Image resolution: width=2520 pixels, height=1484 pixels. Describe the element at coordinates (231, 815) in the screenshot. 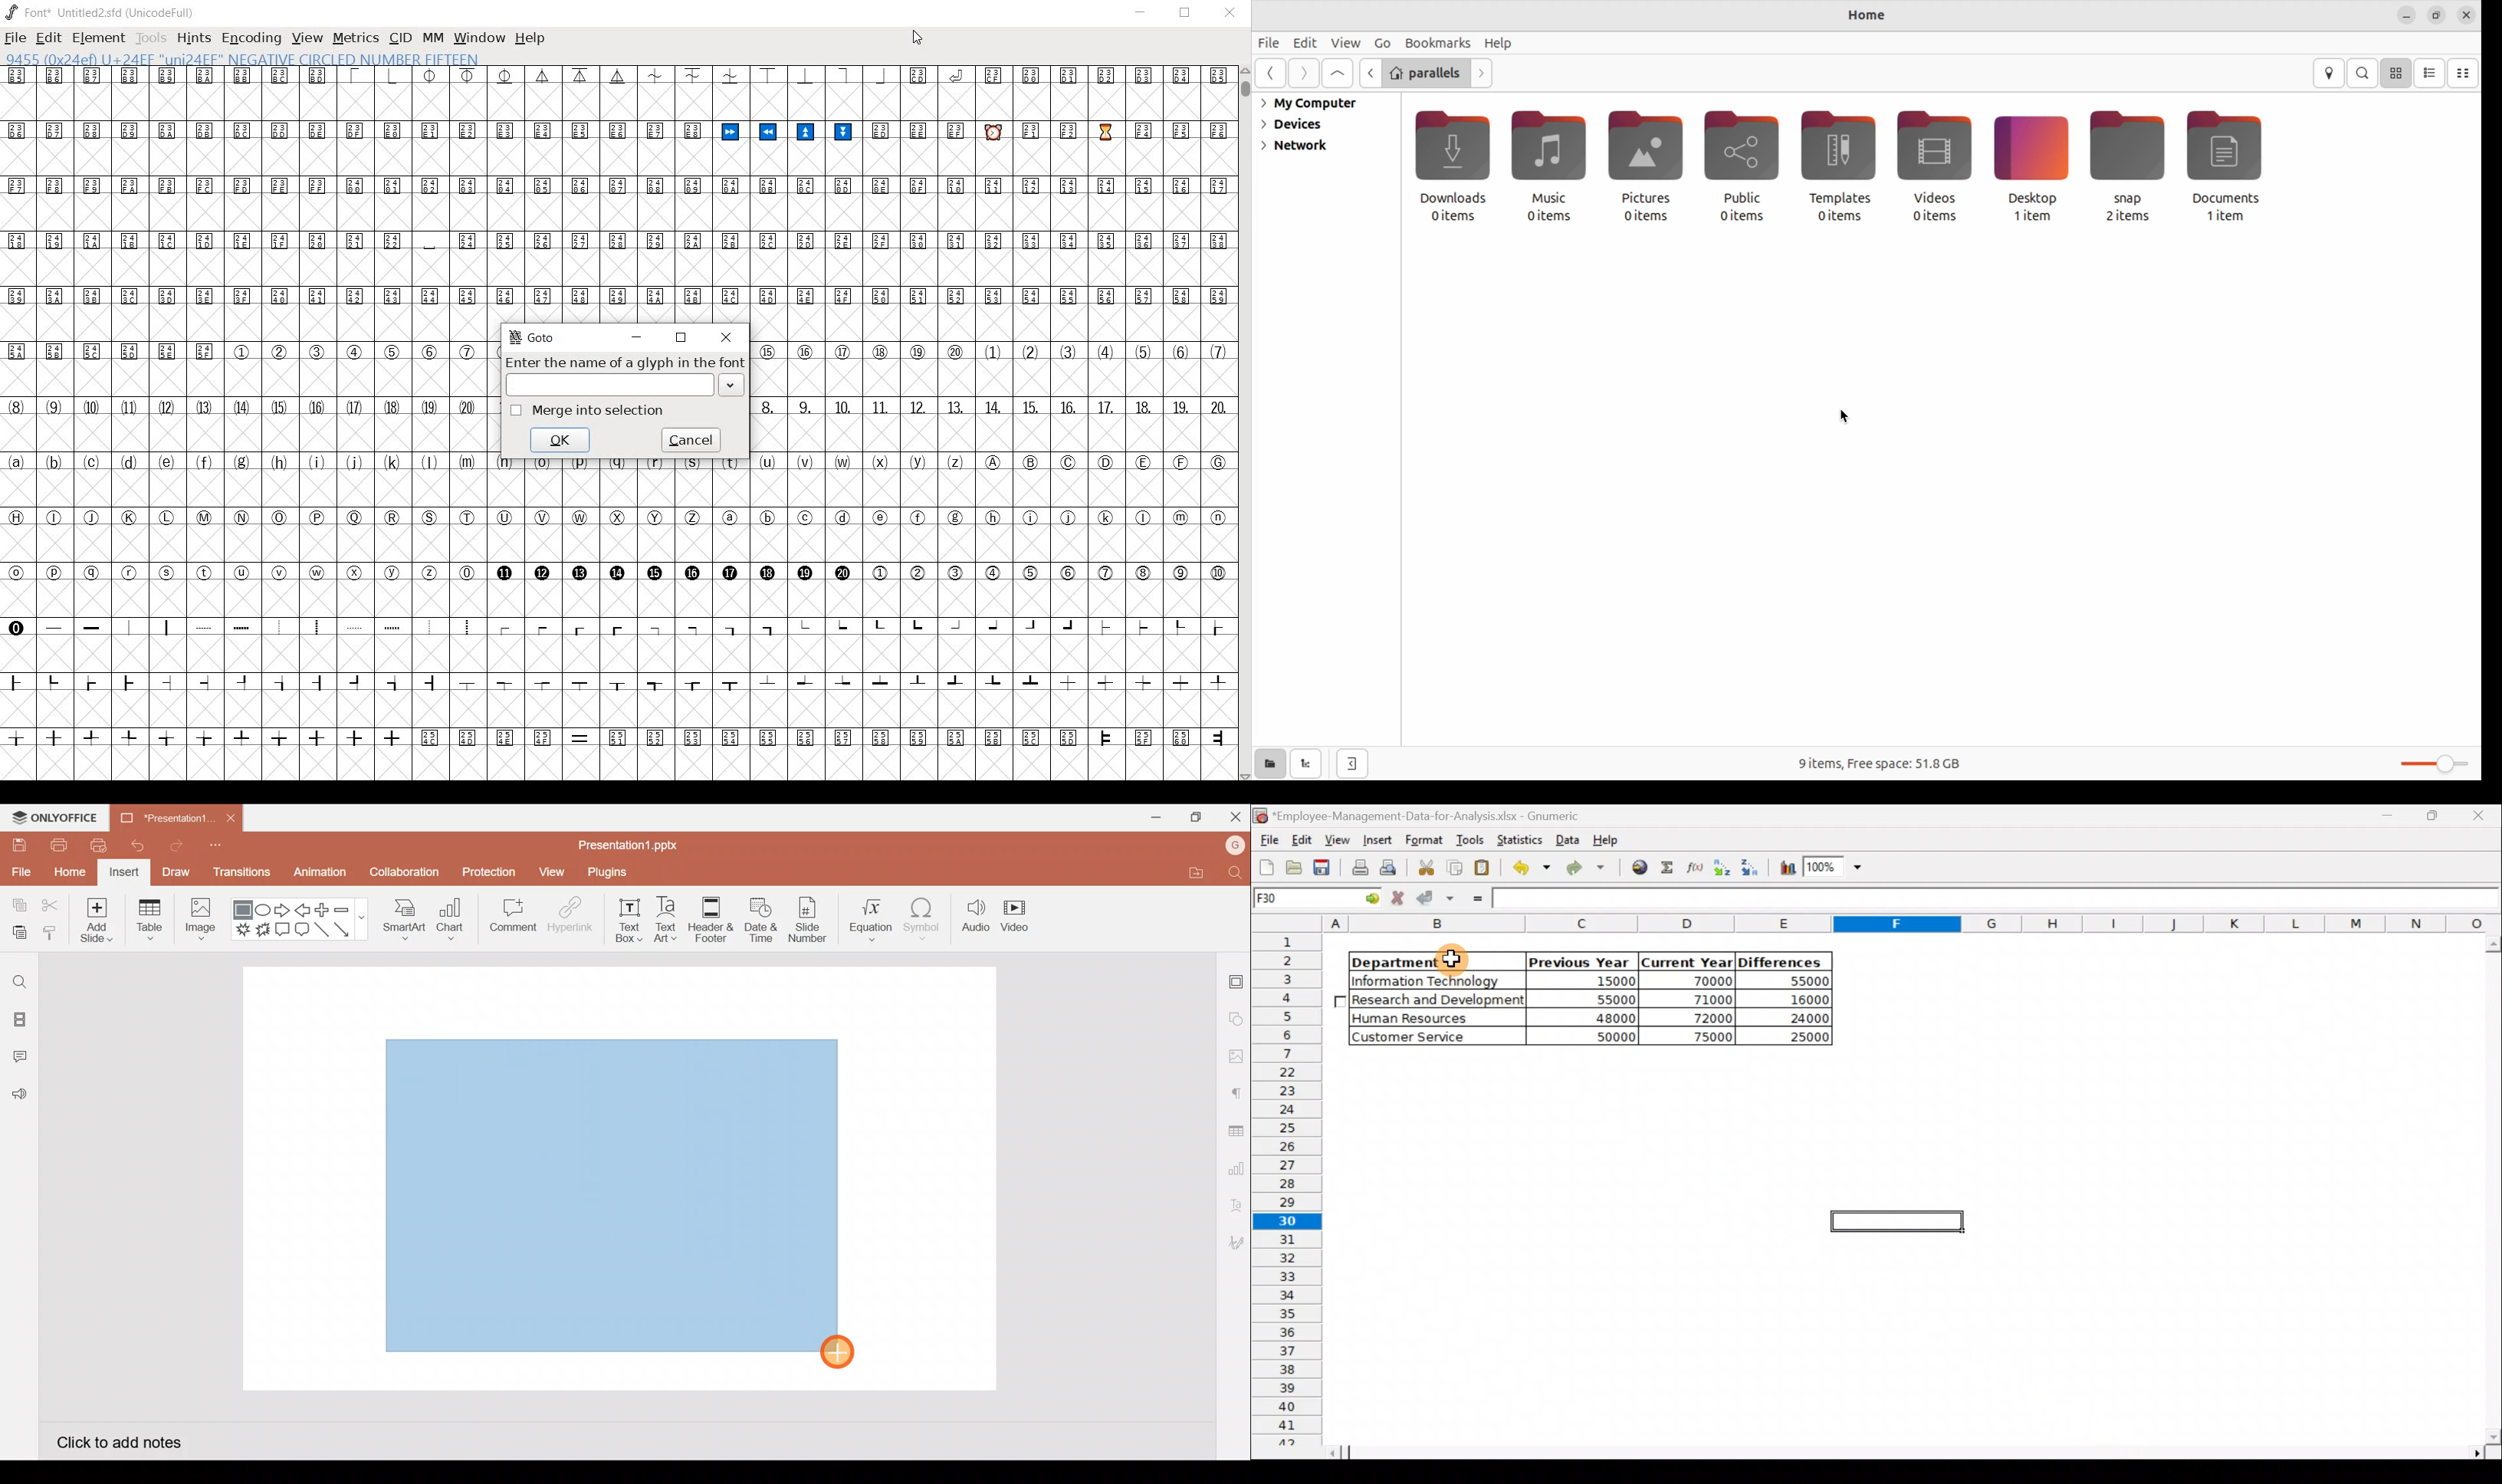

I see `Close document` at that location.